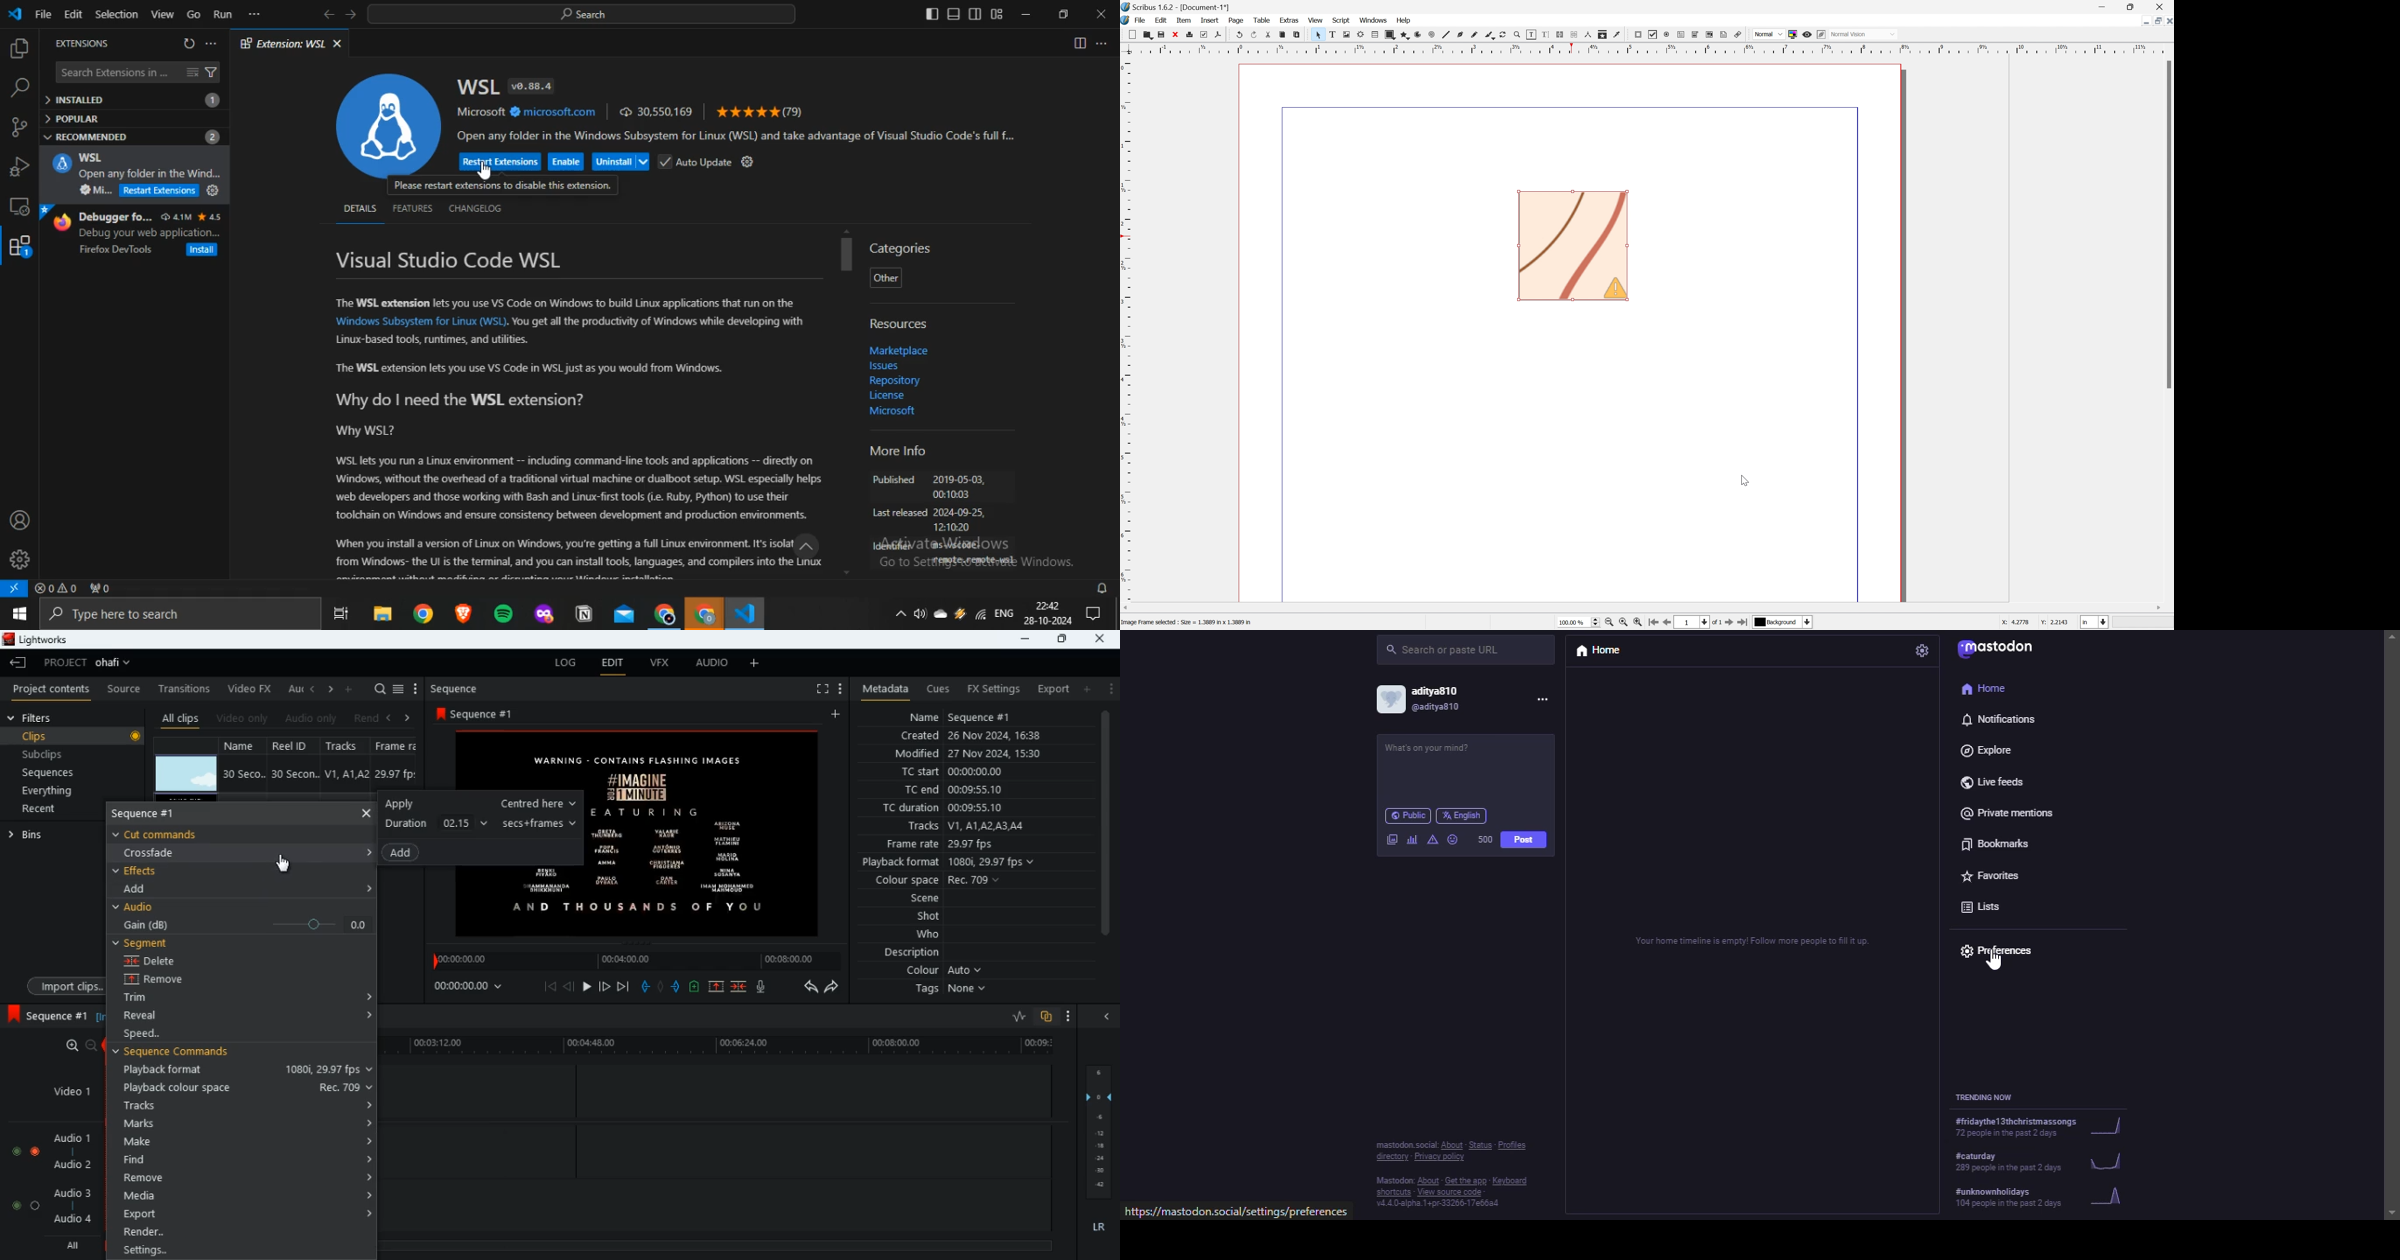  Describe the element at coordinates (18, 614) in the screenshot. I see `start` at that location.